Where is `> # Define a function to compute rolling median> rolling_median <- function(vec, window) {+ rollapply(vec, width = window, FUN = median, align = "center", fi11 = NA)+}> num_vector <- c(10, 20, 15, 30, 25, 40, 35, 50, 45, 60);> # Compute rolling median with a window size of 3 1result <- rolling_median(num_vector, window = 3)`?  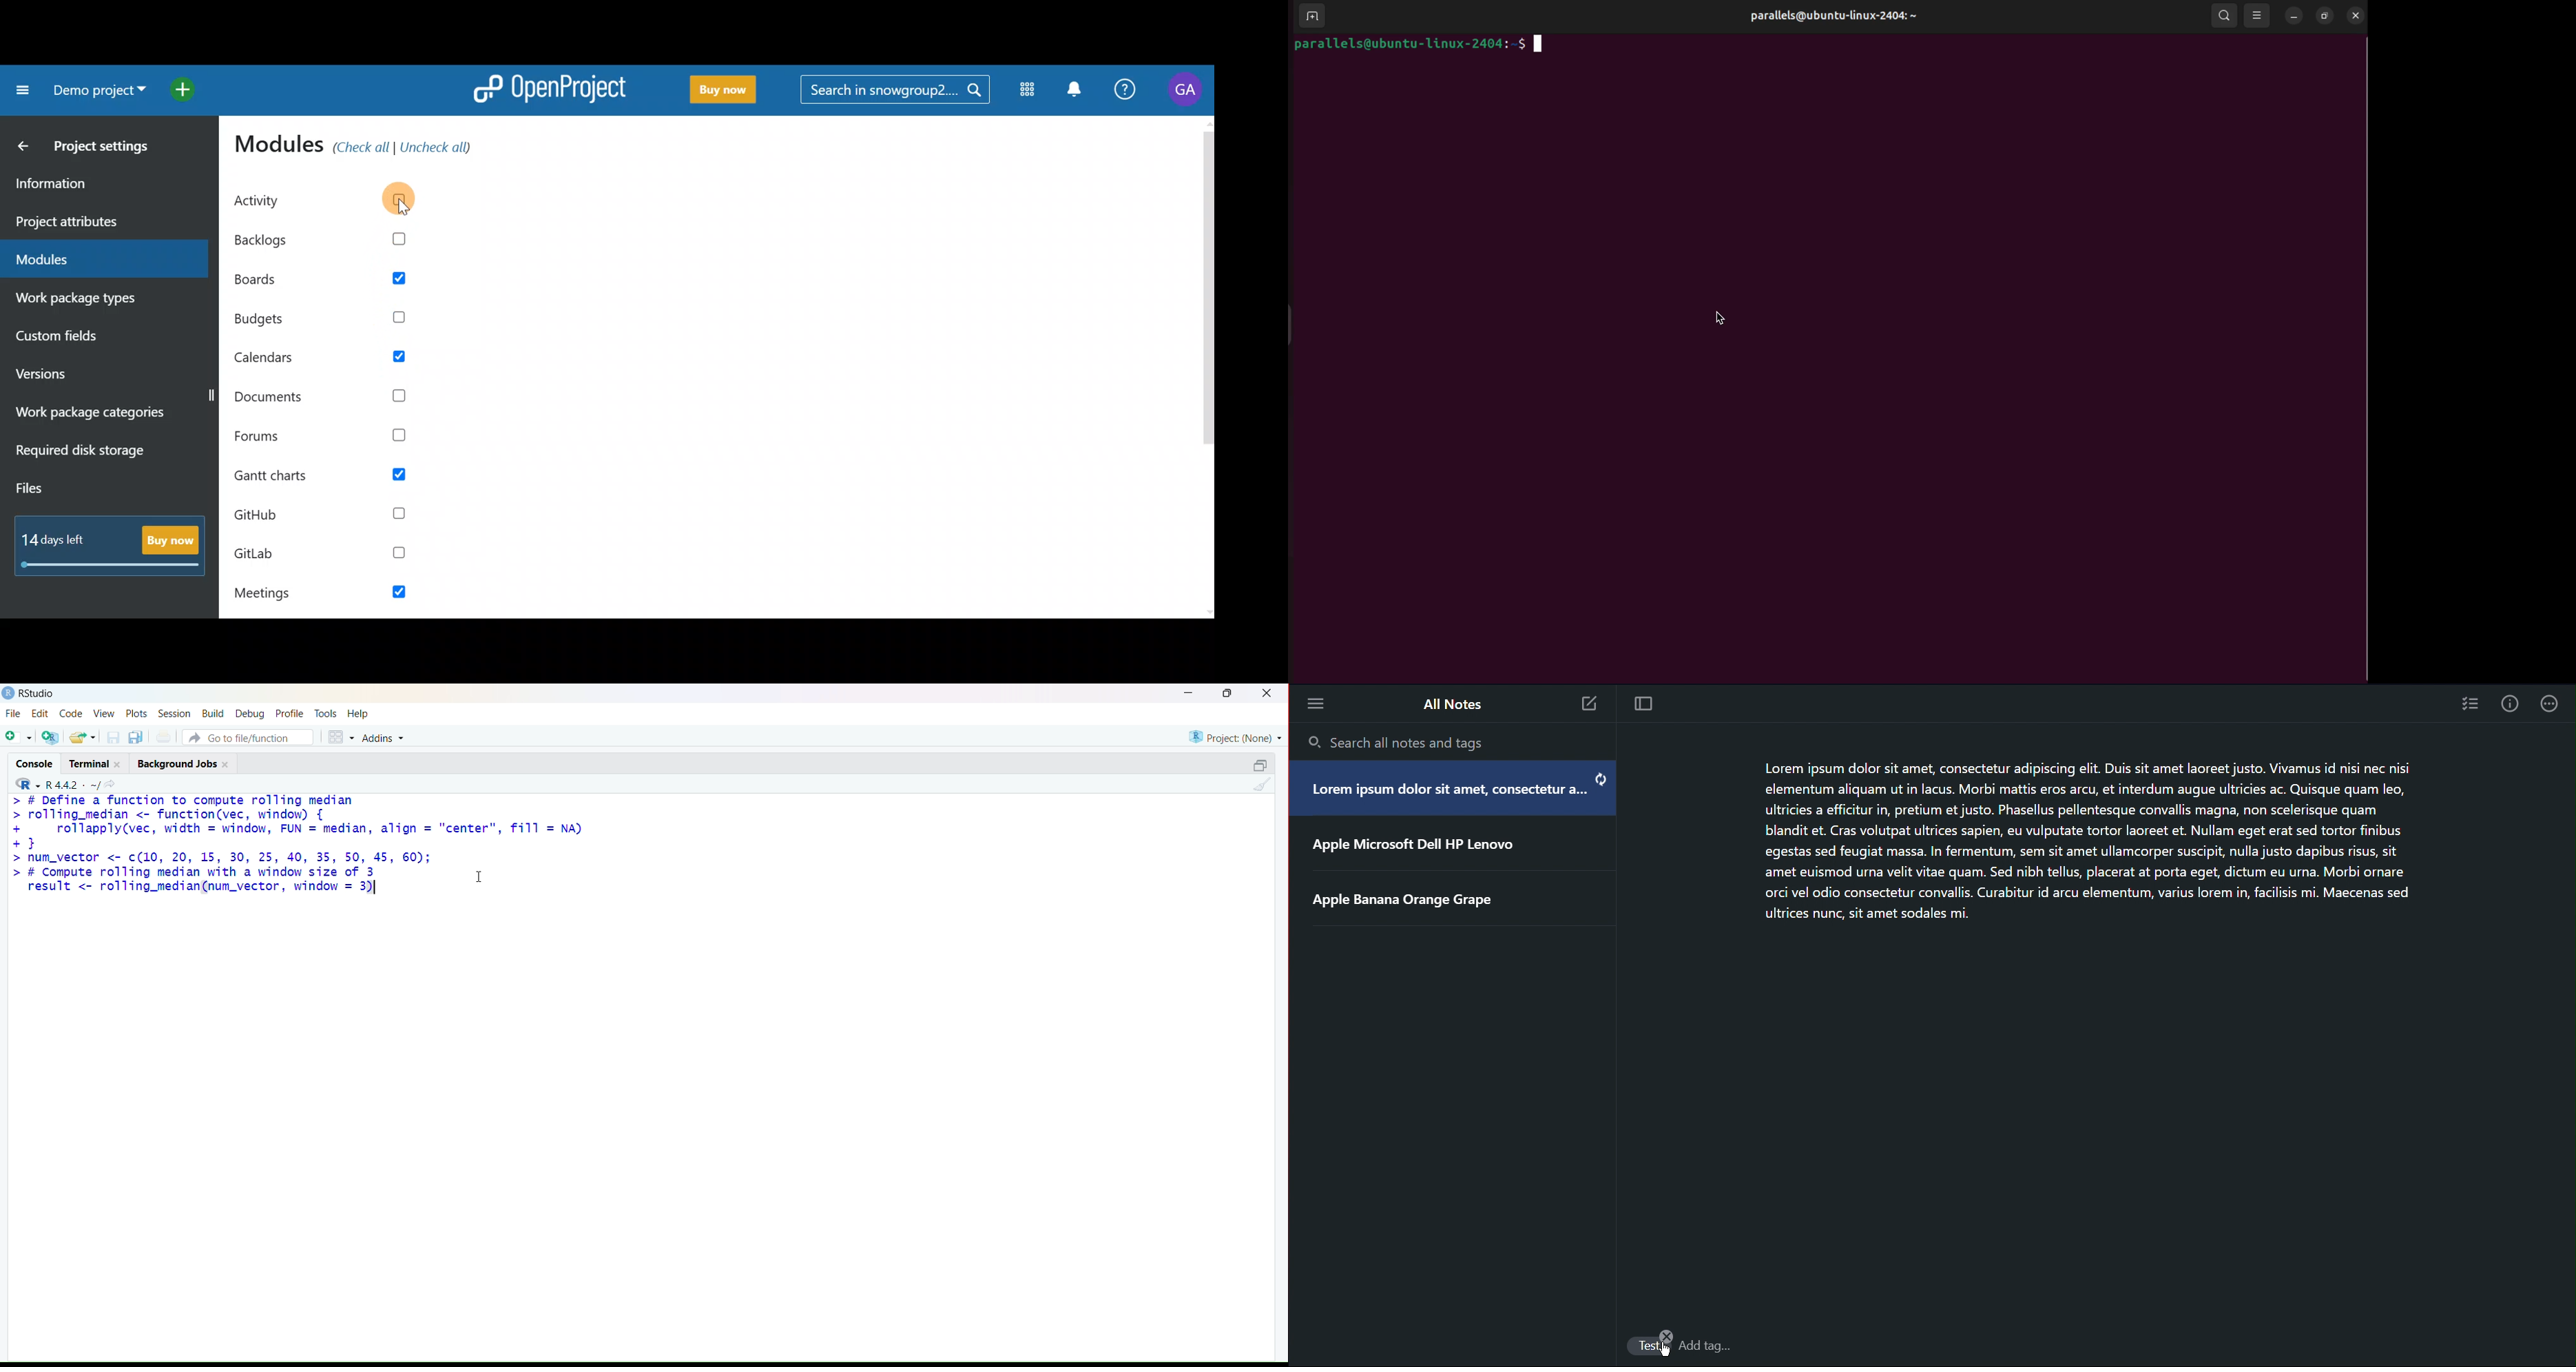
> # Define a function to compute rolling median> rolling_median <- function(vec, window) {+ rollapply(vec, width = window, FUN = median, align = "center", fi11 = NA)+}> num_vector <- c(10, 20, 15, 30, 25, 40, 35, 50, 45, 60);> # Compute rolling median with a window size of 3 1result <- rolling_median(num_vector, window = 3) is located at coordinates (297, 847).